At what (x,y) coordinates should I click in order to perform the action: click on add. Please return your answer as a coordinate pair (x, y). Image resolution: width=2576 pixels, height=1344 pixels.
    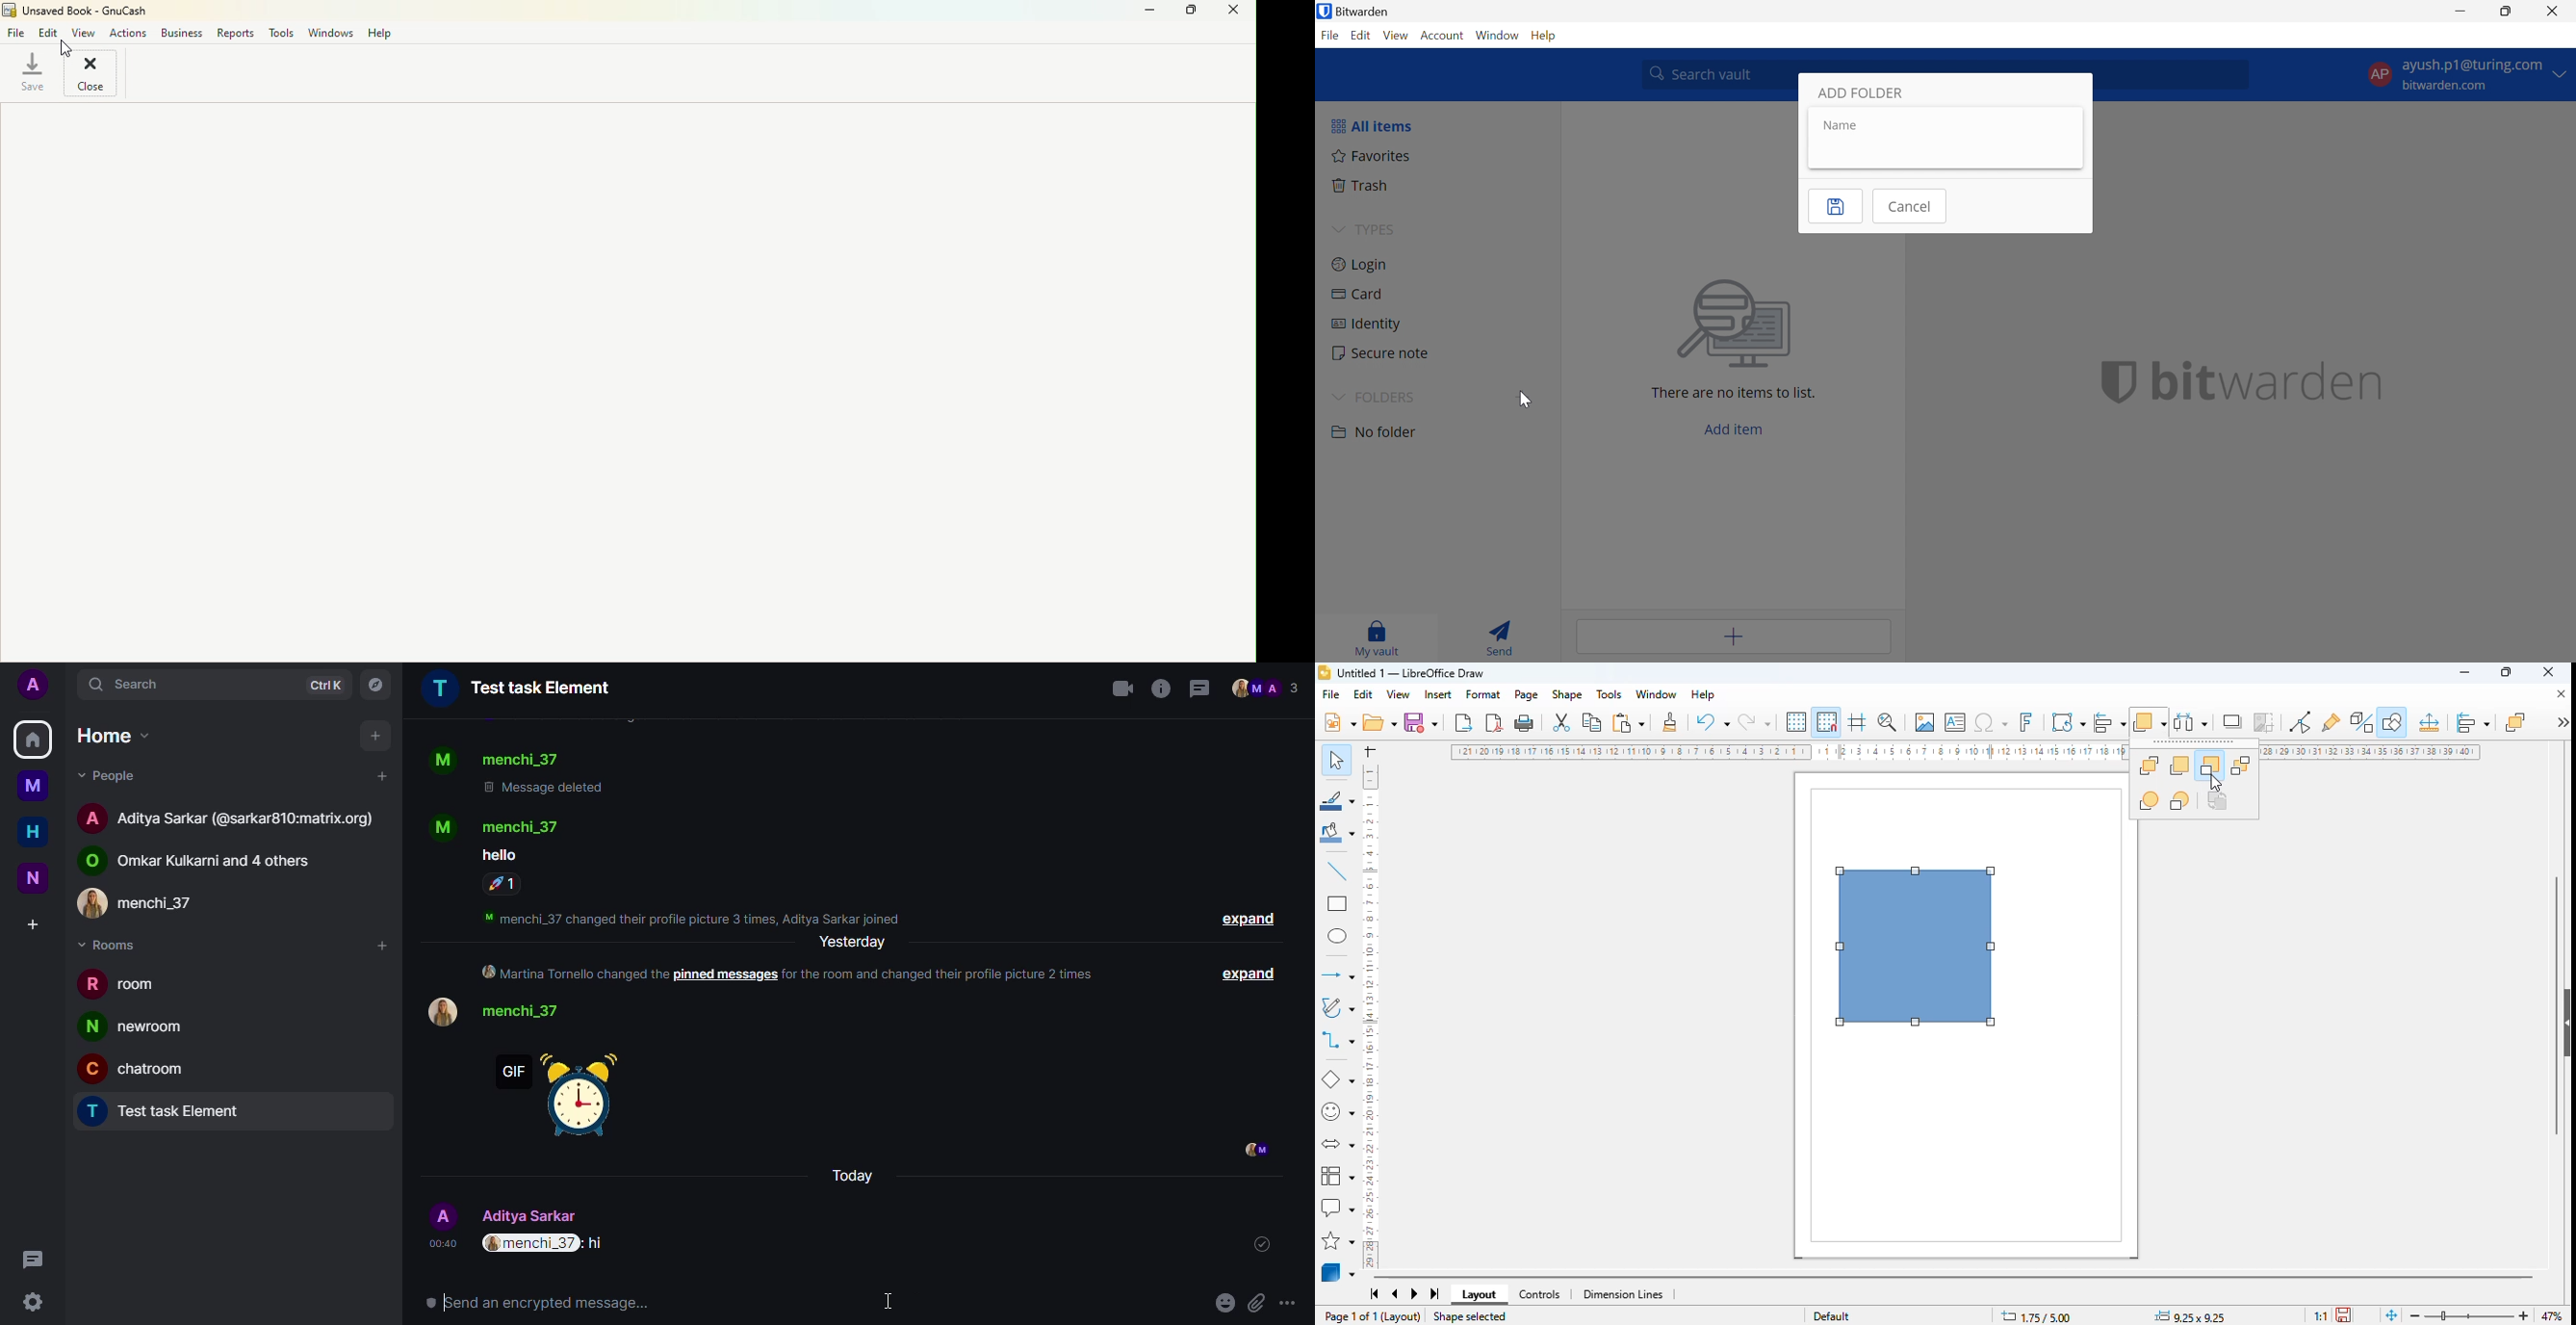
    Looking at the image, I should click on (380, 776).